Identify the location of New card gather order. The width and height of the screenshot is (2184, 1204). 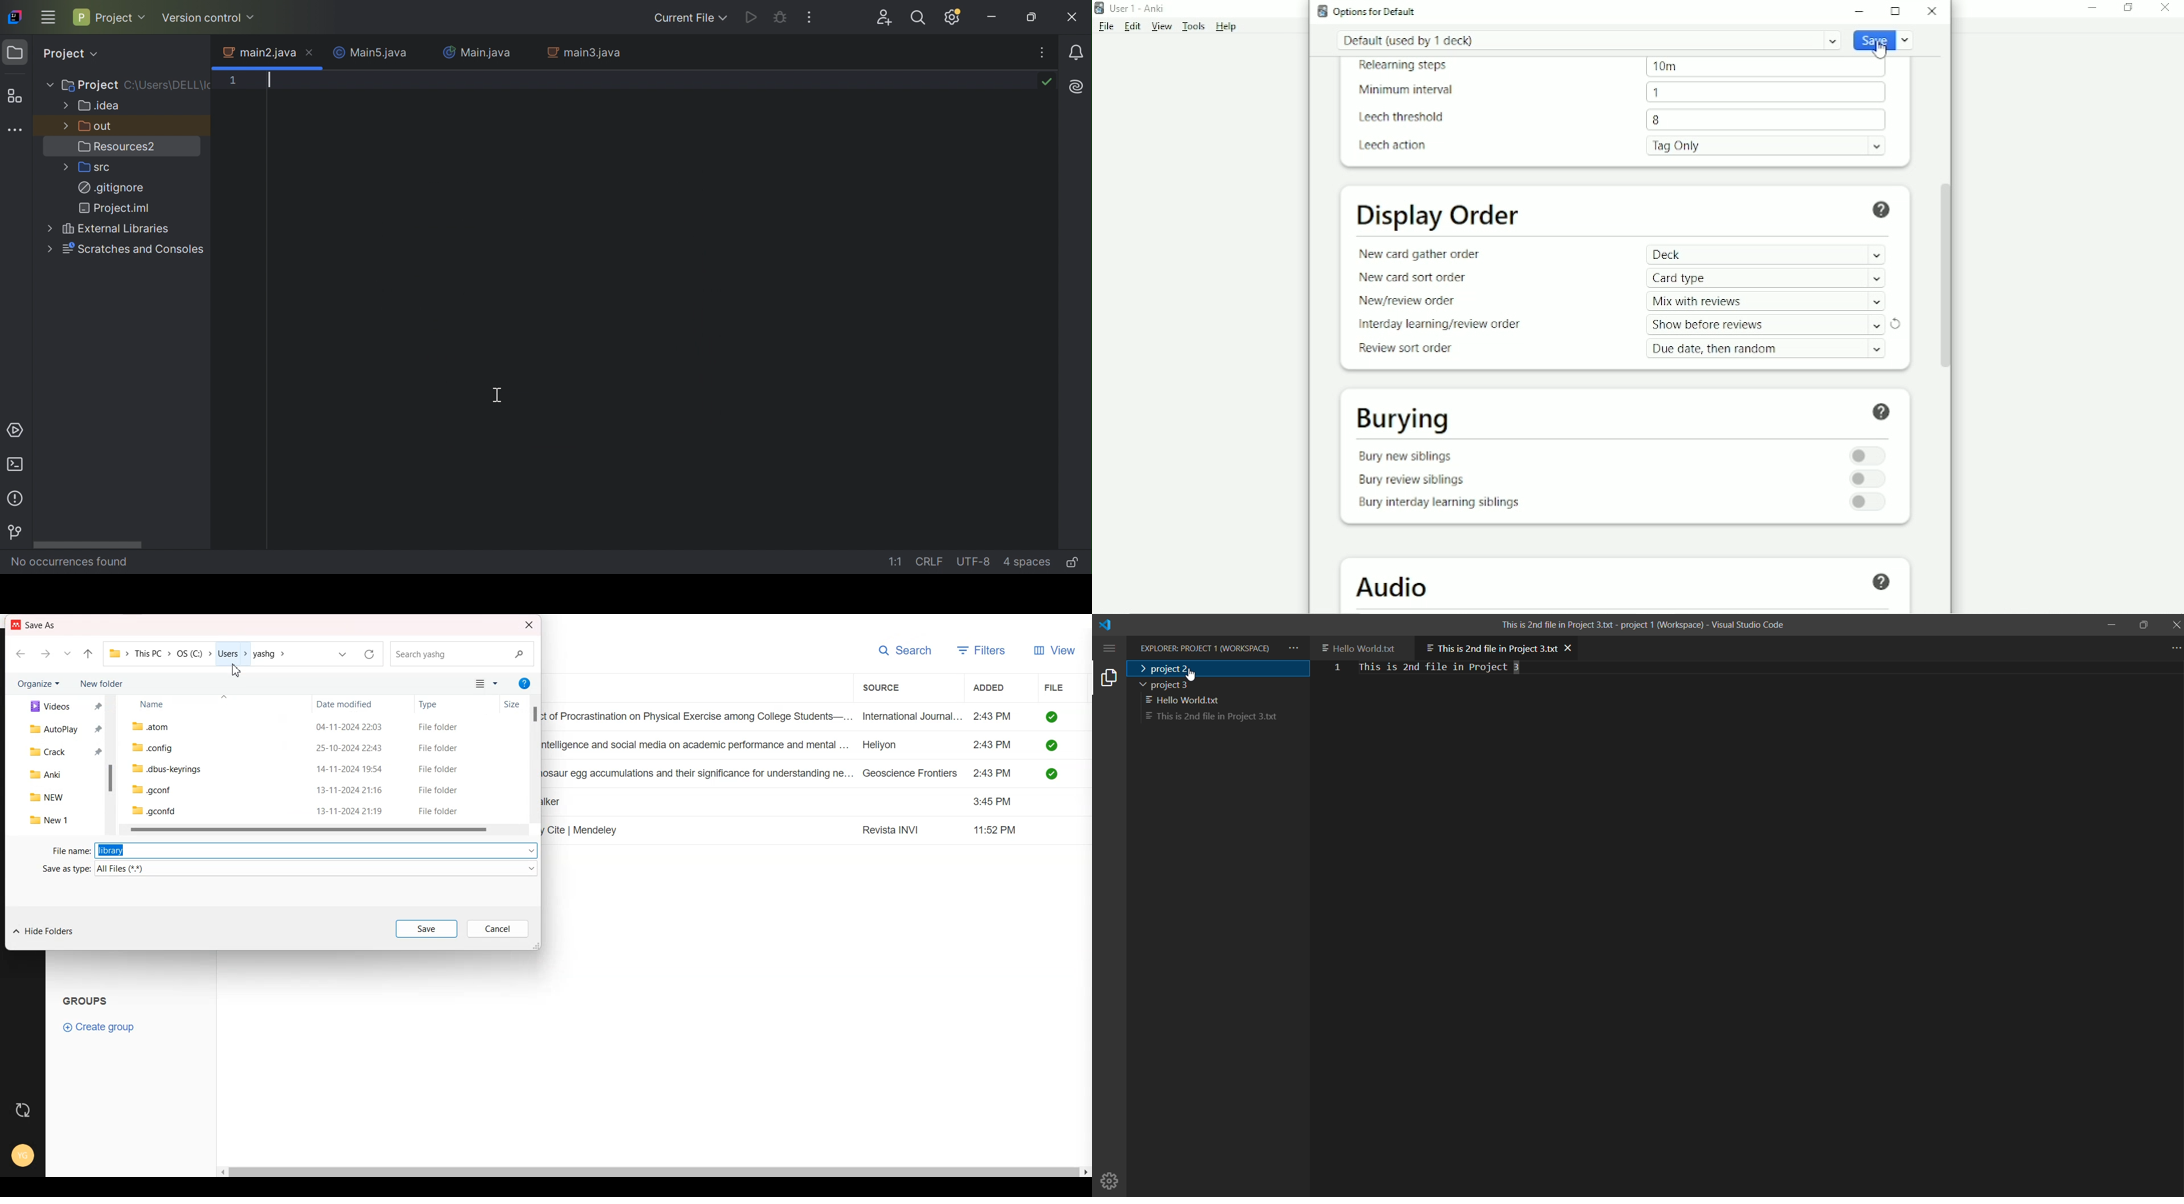
(1418, 254).